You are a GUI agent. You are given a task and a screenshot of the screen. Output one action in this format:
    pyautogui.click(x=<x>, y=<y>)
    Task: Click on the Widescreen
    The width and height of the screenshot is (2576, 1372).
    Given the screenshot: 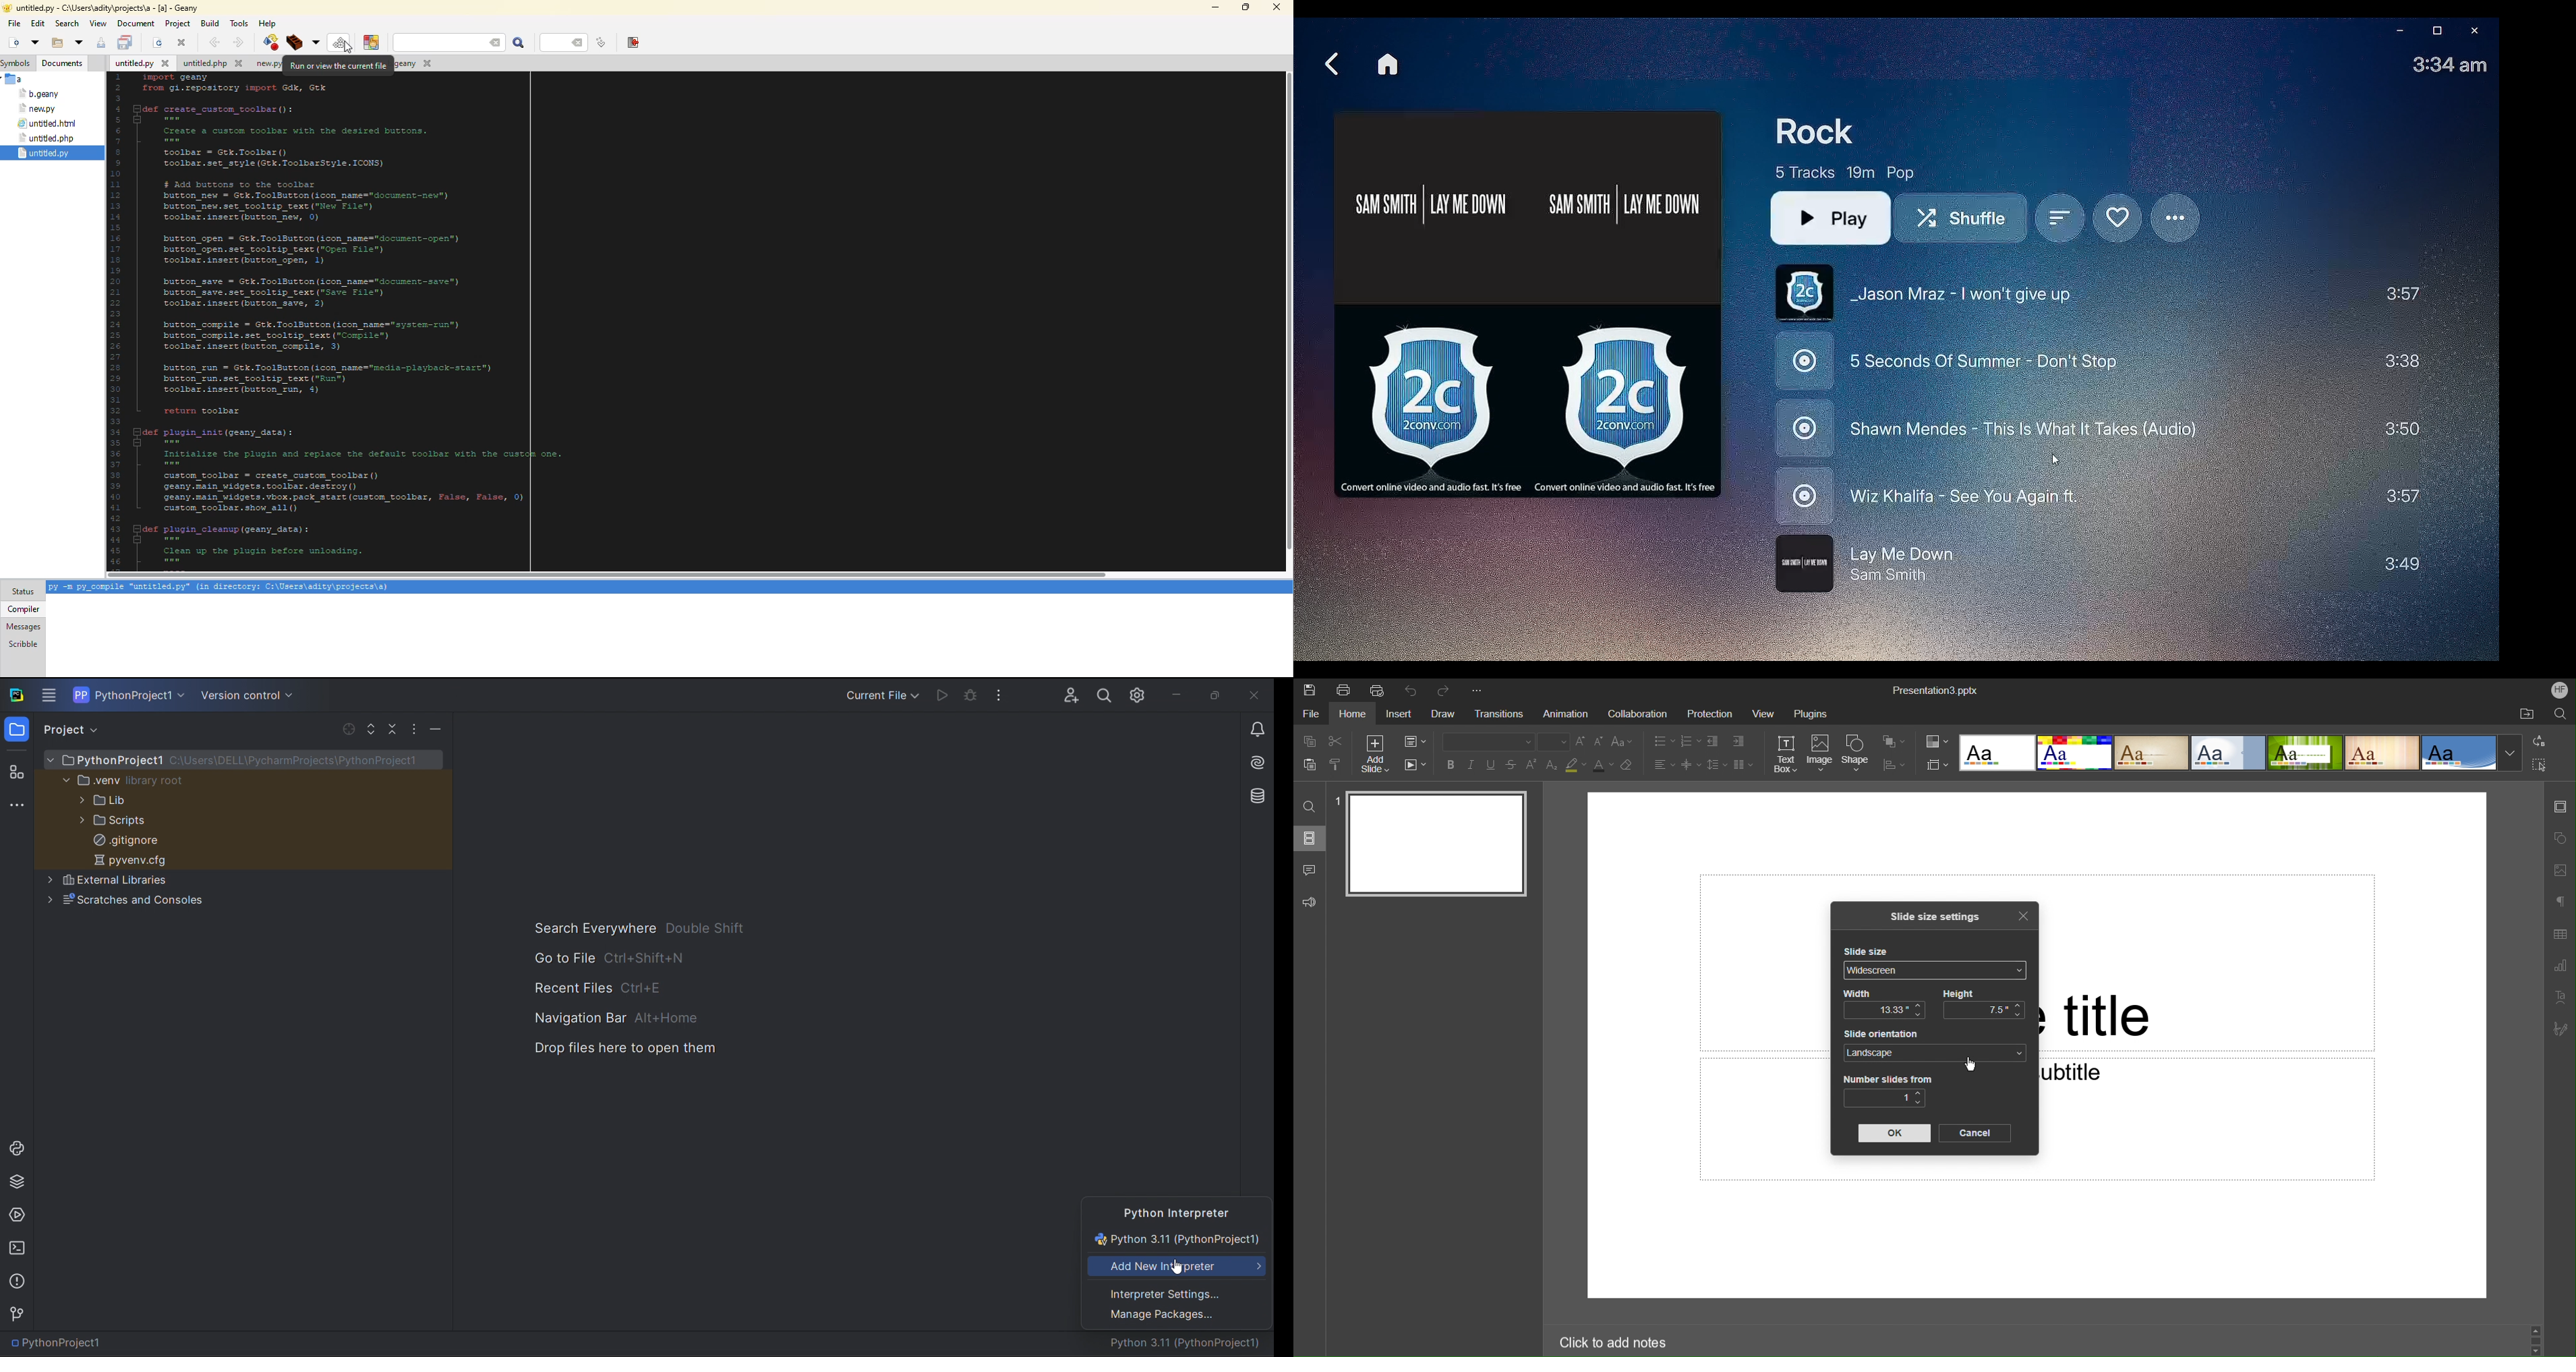 What is the action you would take?
    pyautogui.click(x=1936, y=971)
    